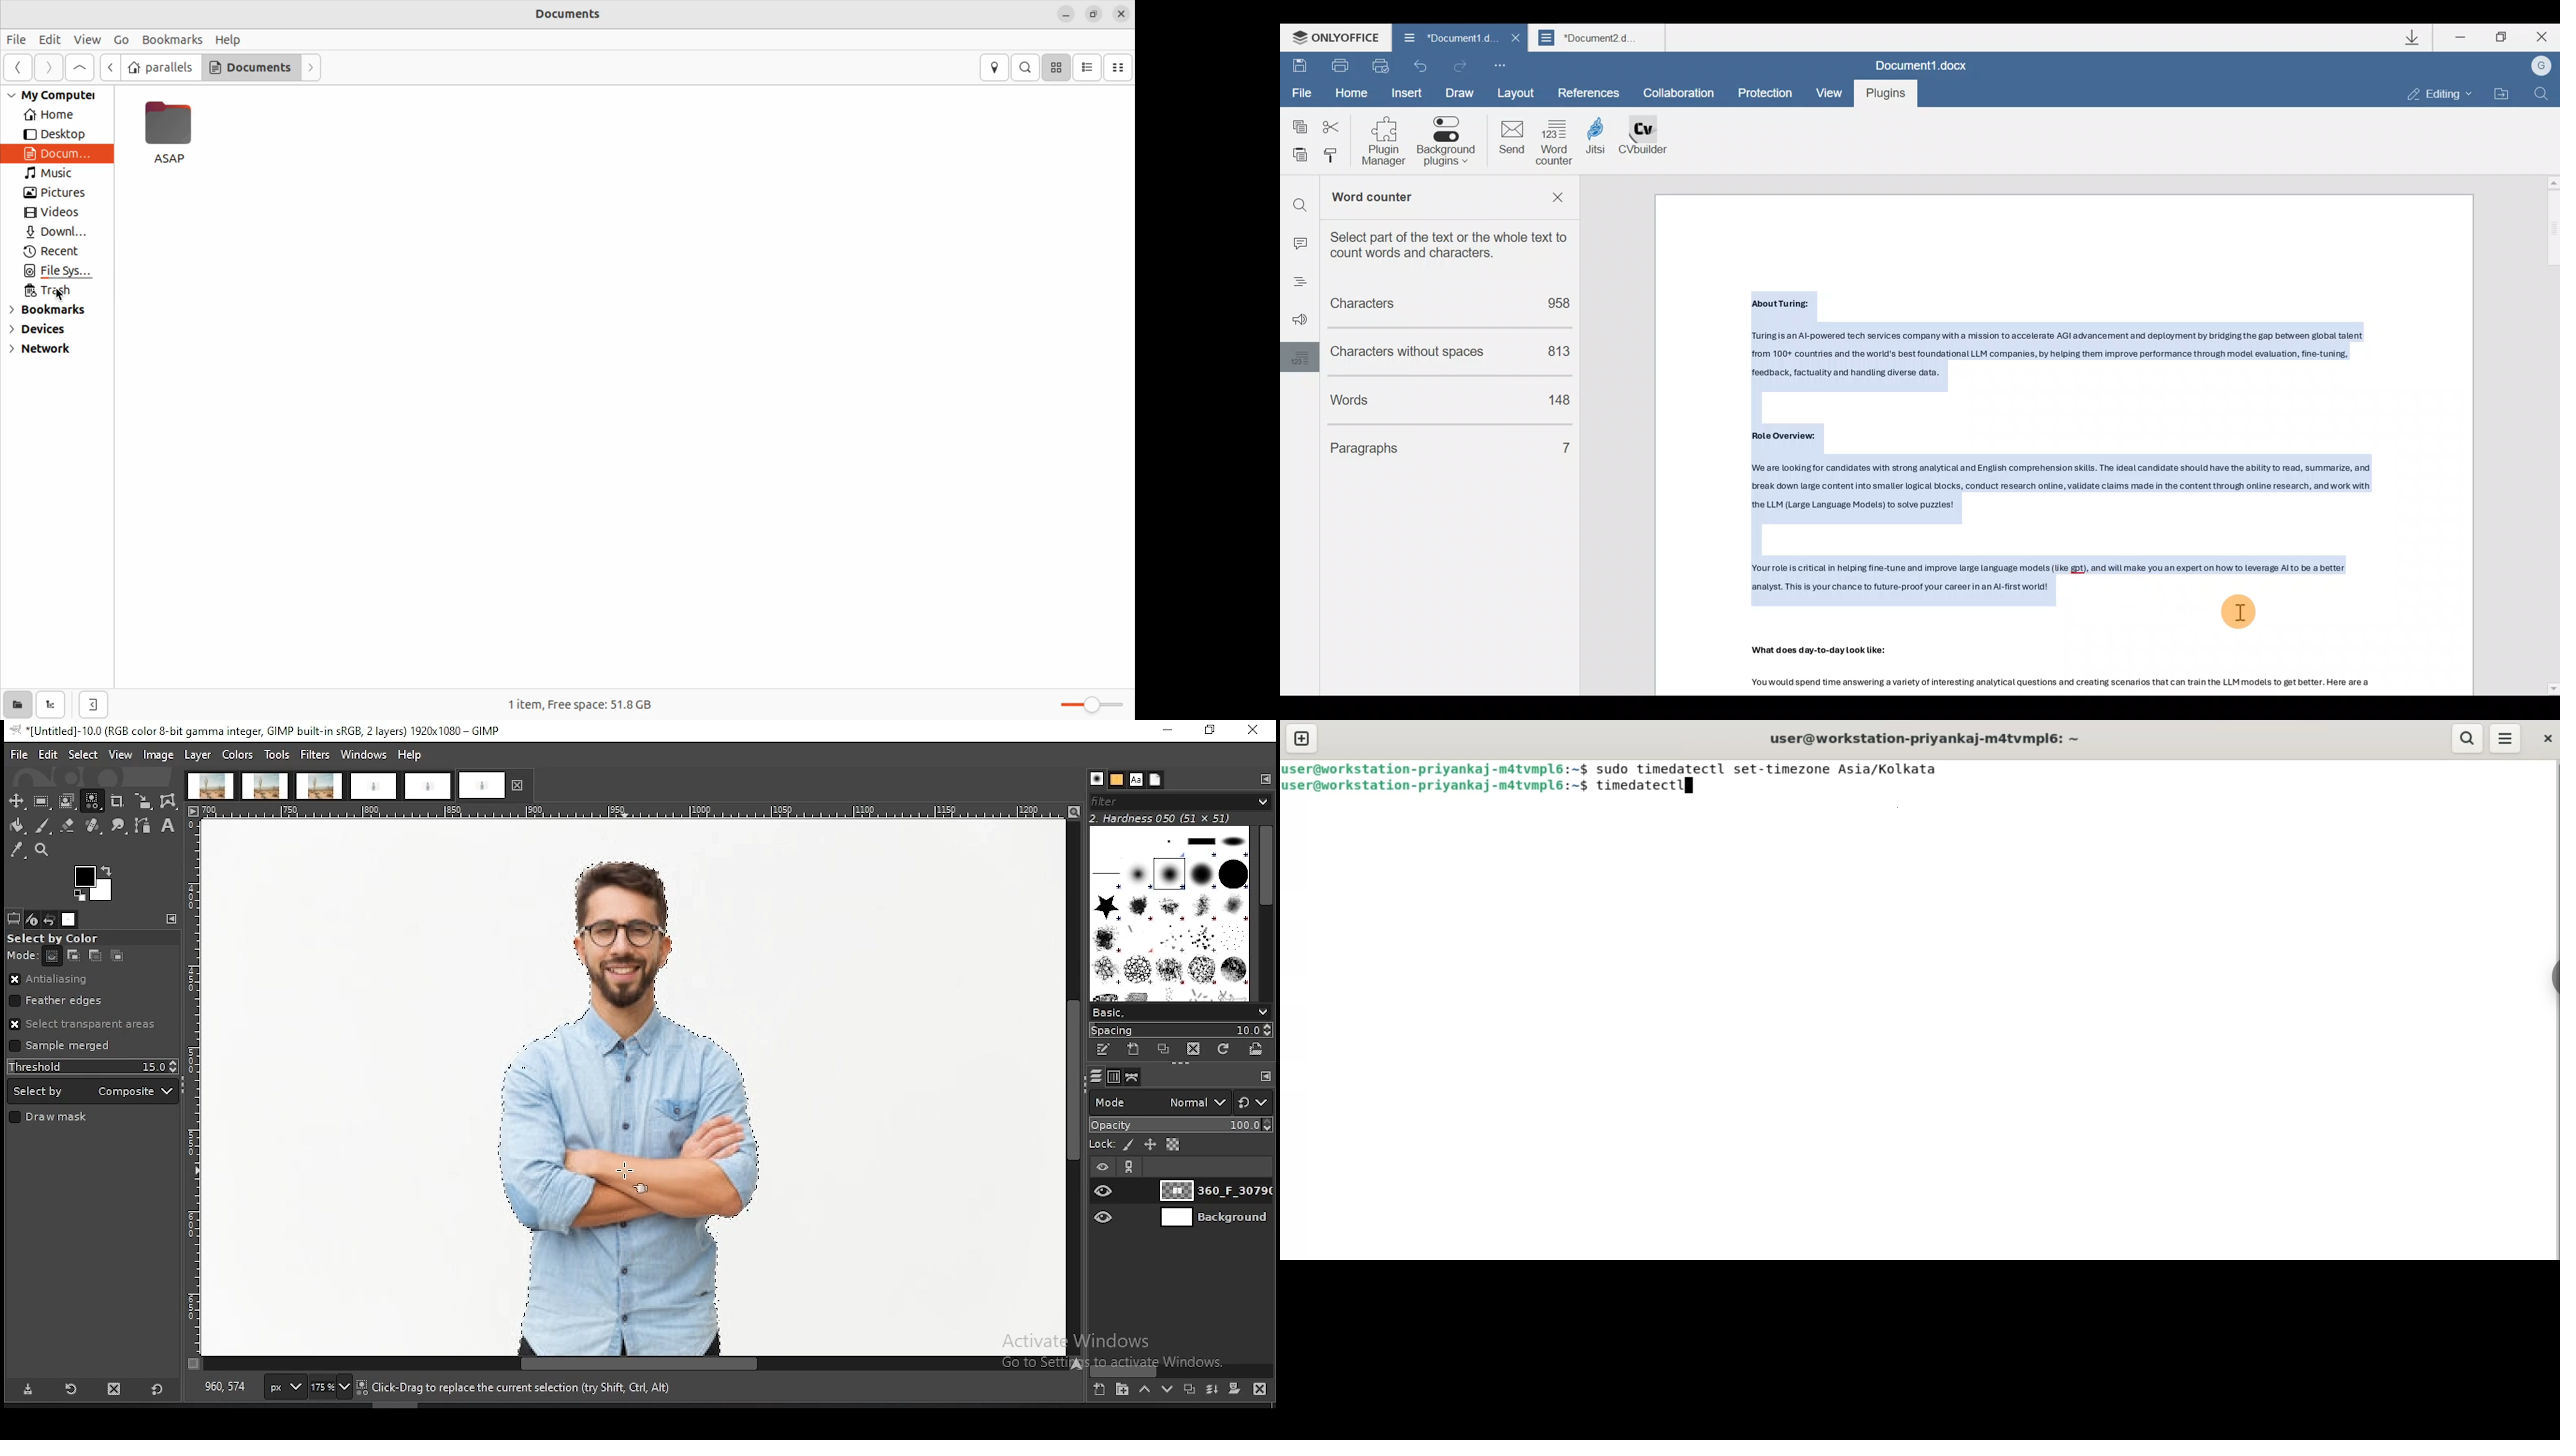  What do you see at coordinates (41, 801) in the screenshot?
I see `rectangle select tool` at bounding box center [41, 801].